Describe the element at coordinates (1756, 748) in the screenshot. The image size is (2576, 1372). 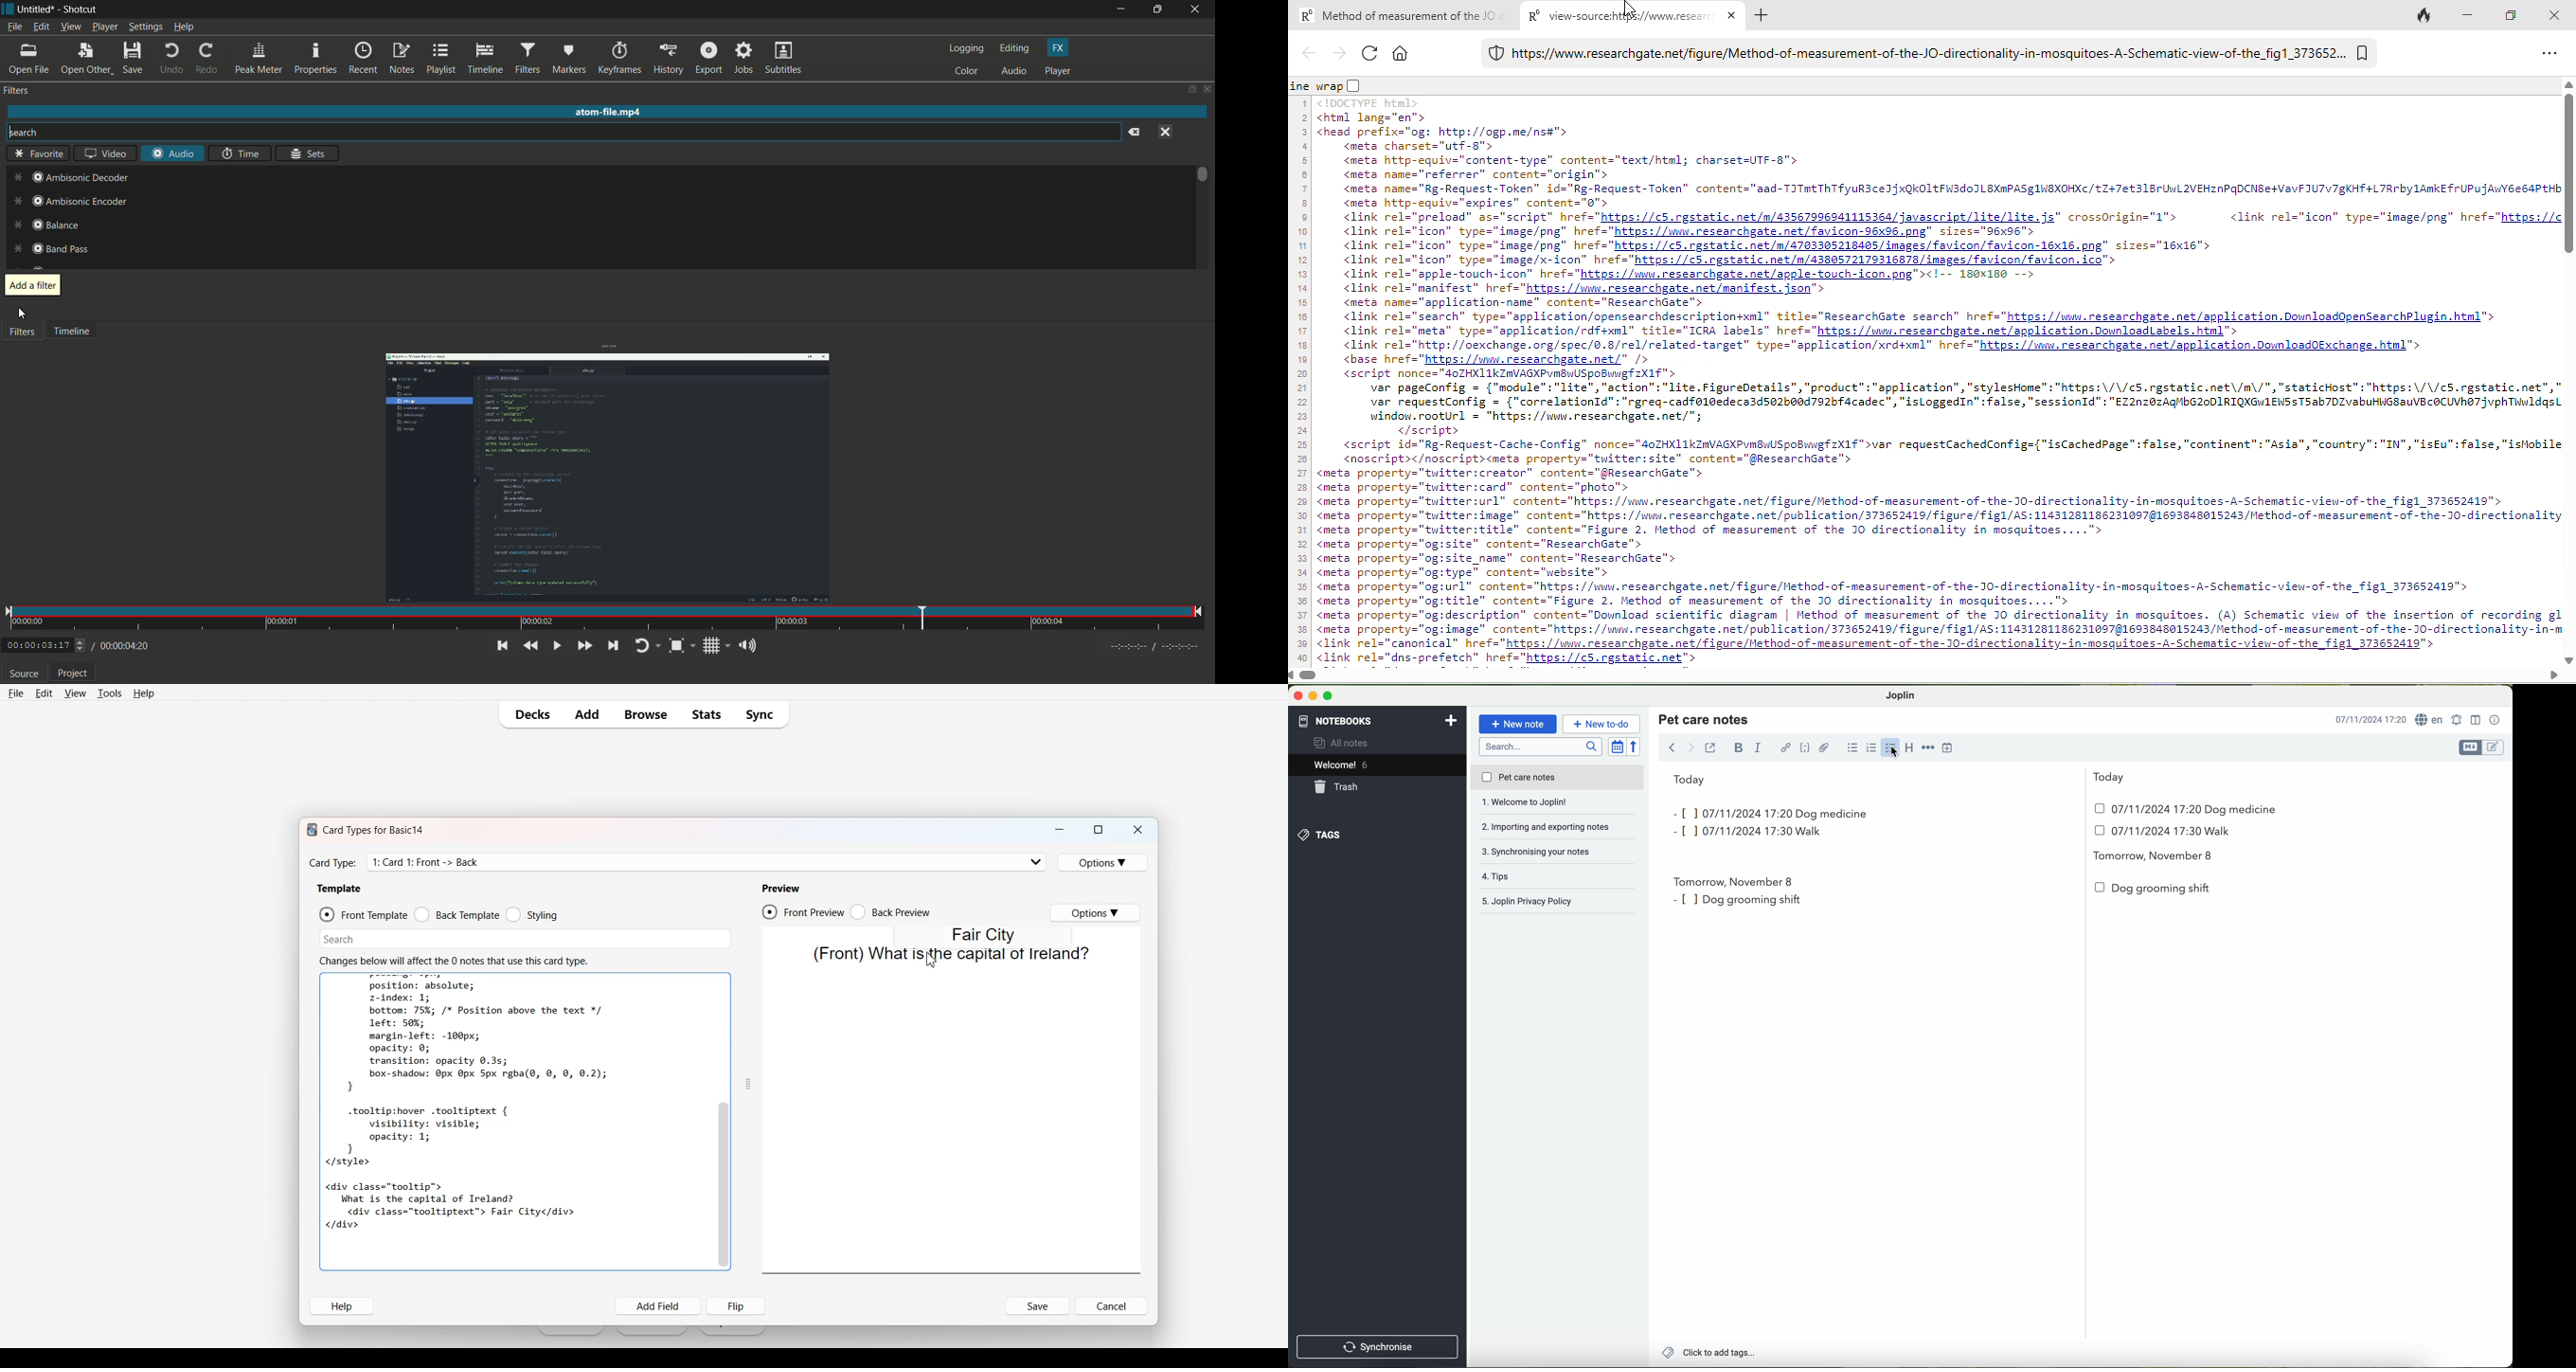
I see `italic` at that location.